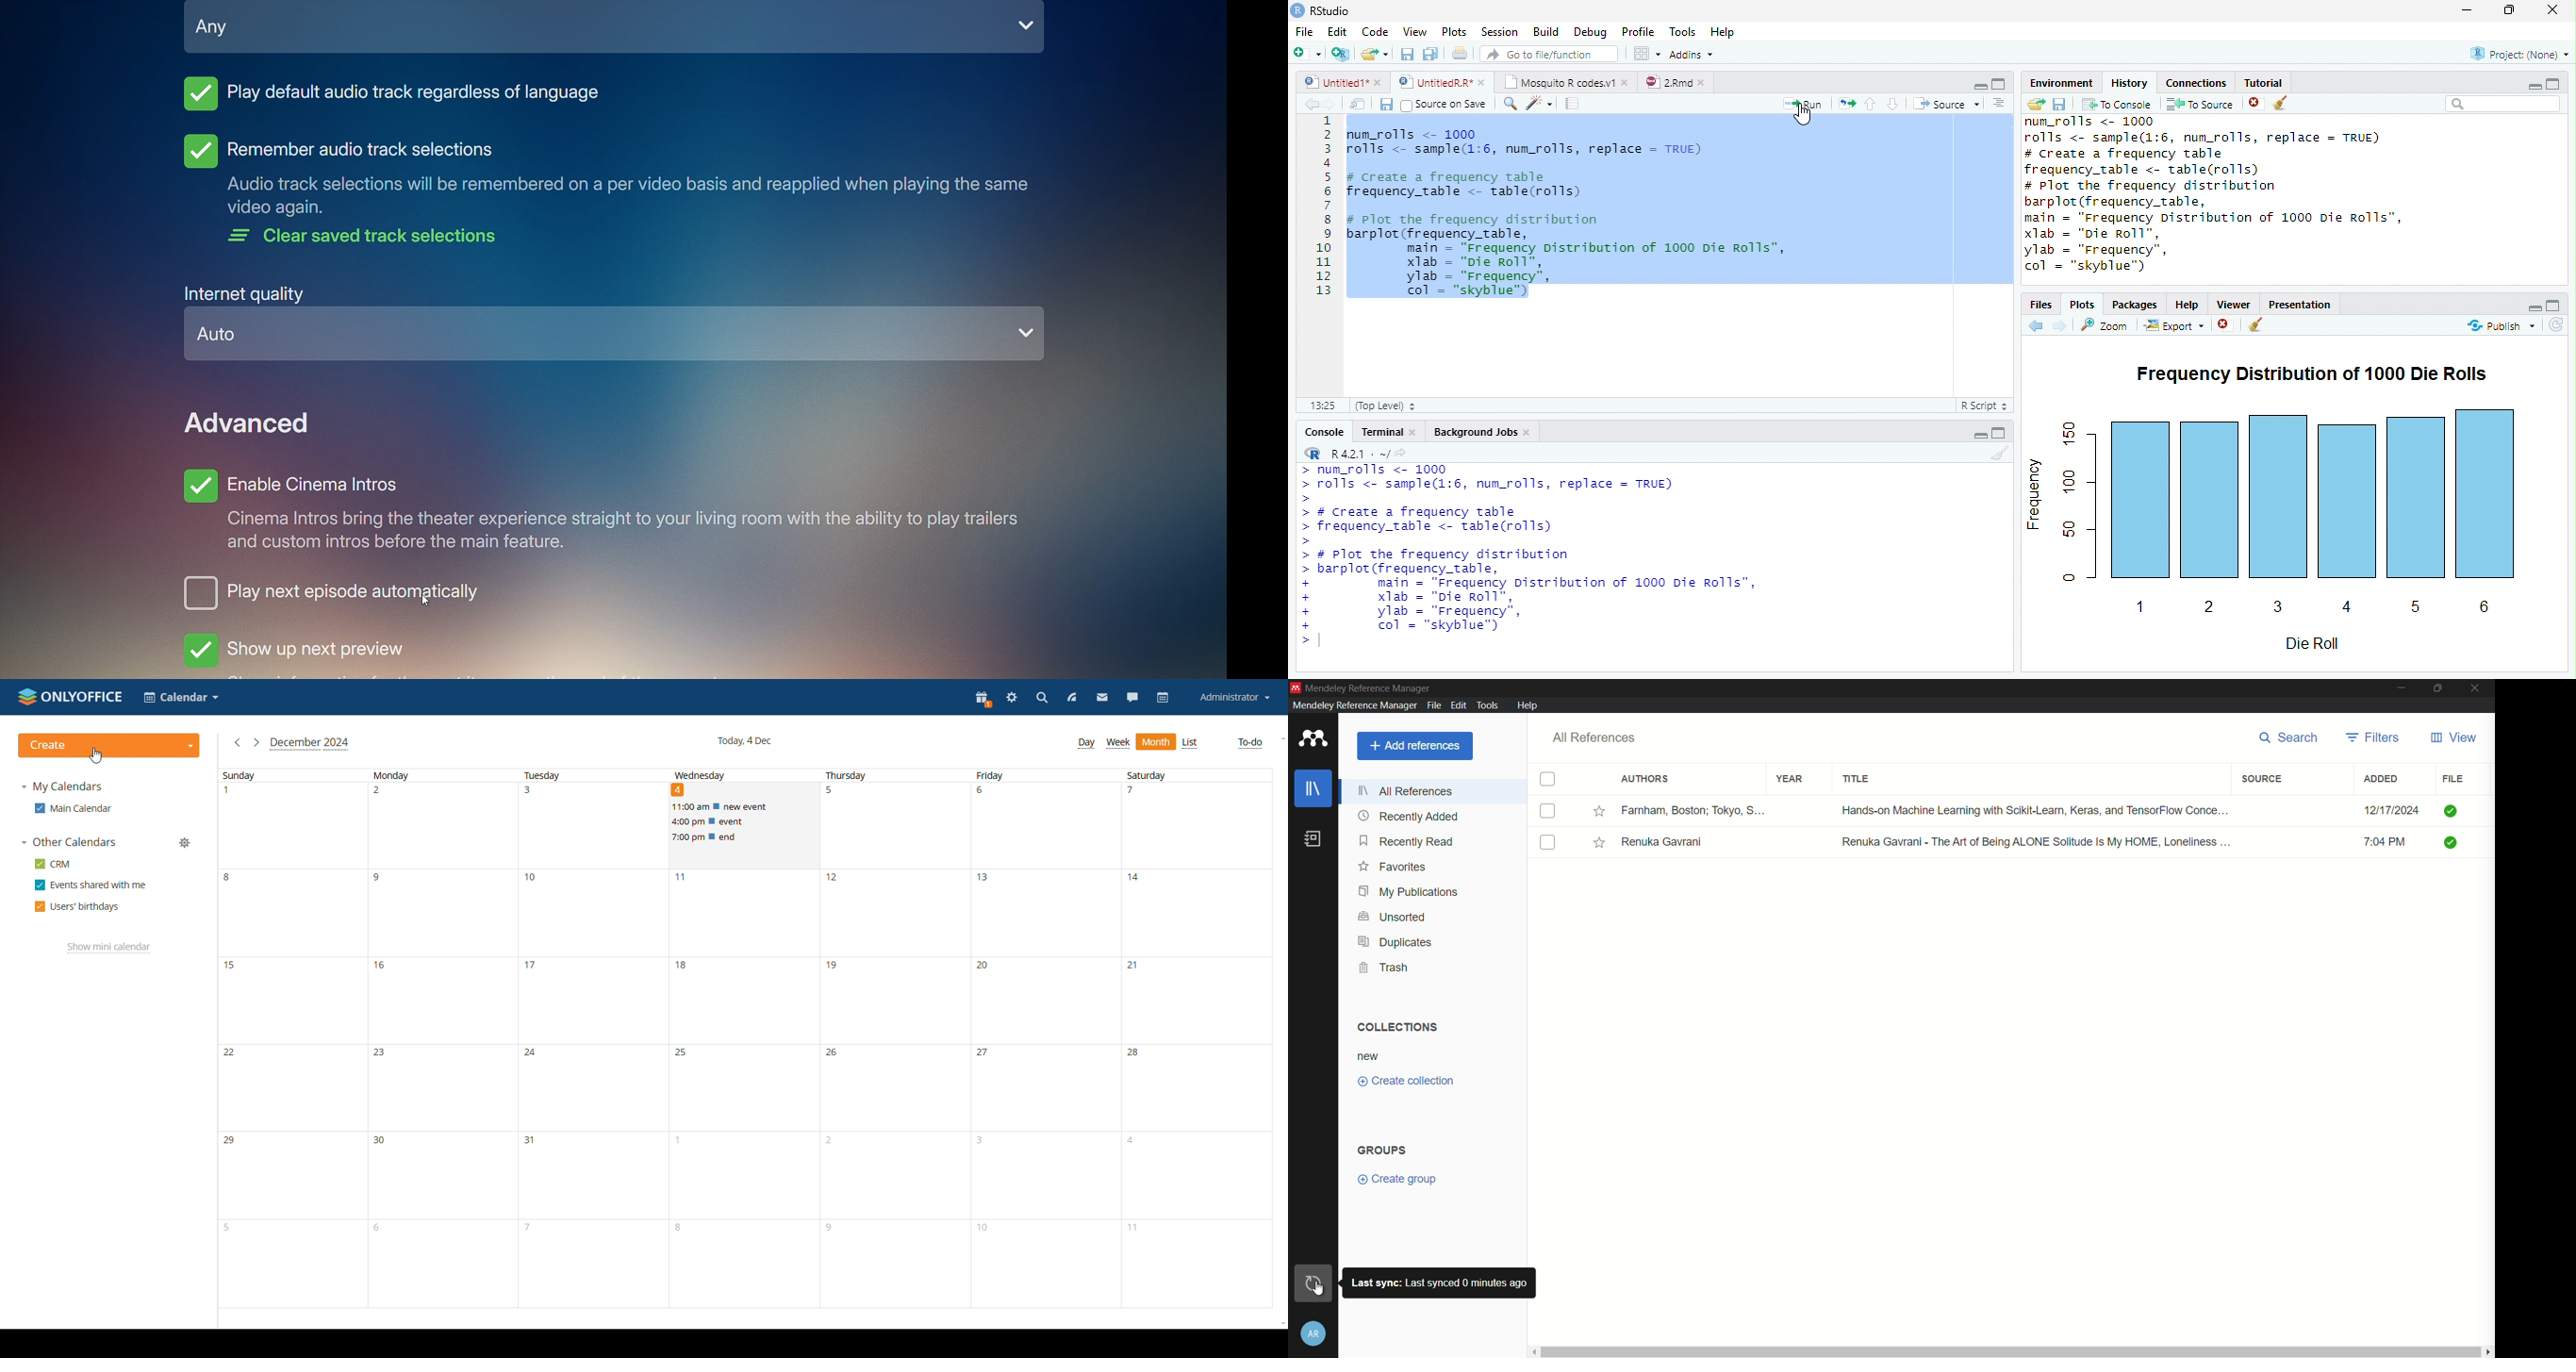  Describe the element at coordinates (1353, 454) in the screenshot. I see `R R421 - ~/` at that location.